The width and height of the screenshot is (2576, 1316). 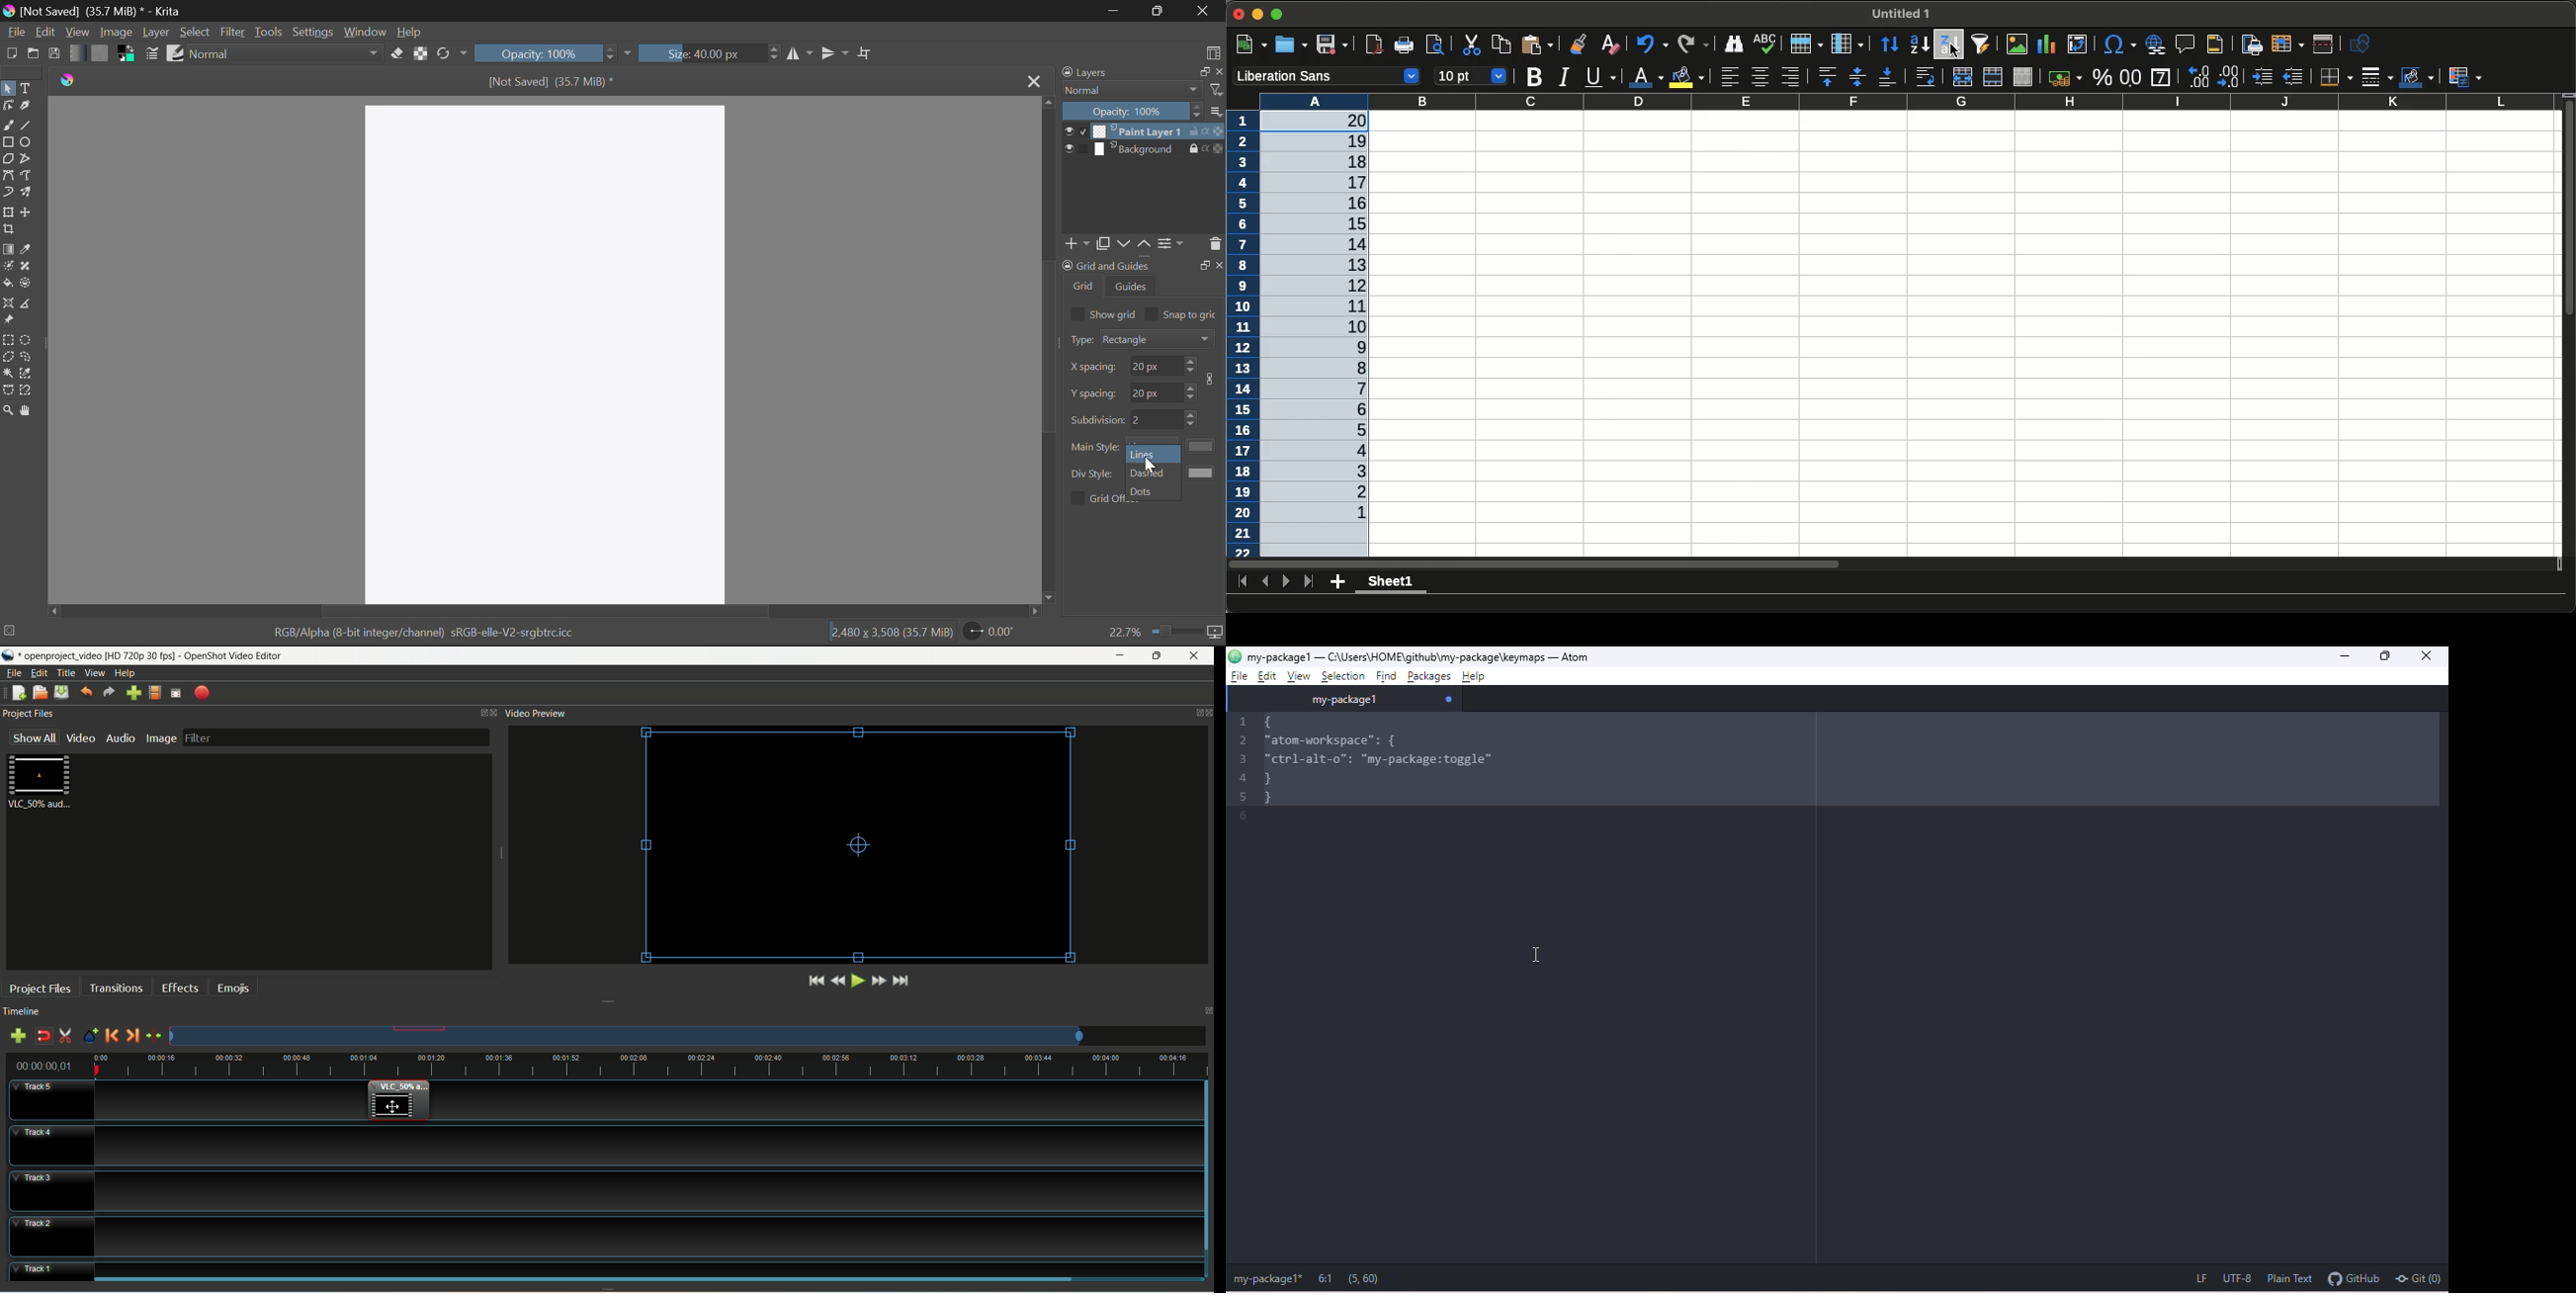 I want to click on 1, so click(x=1350, y=122).